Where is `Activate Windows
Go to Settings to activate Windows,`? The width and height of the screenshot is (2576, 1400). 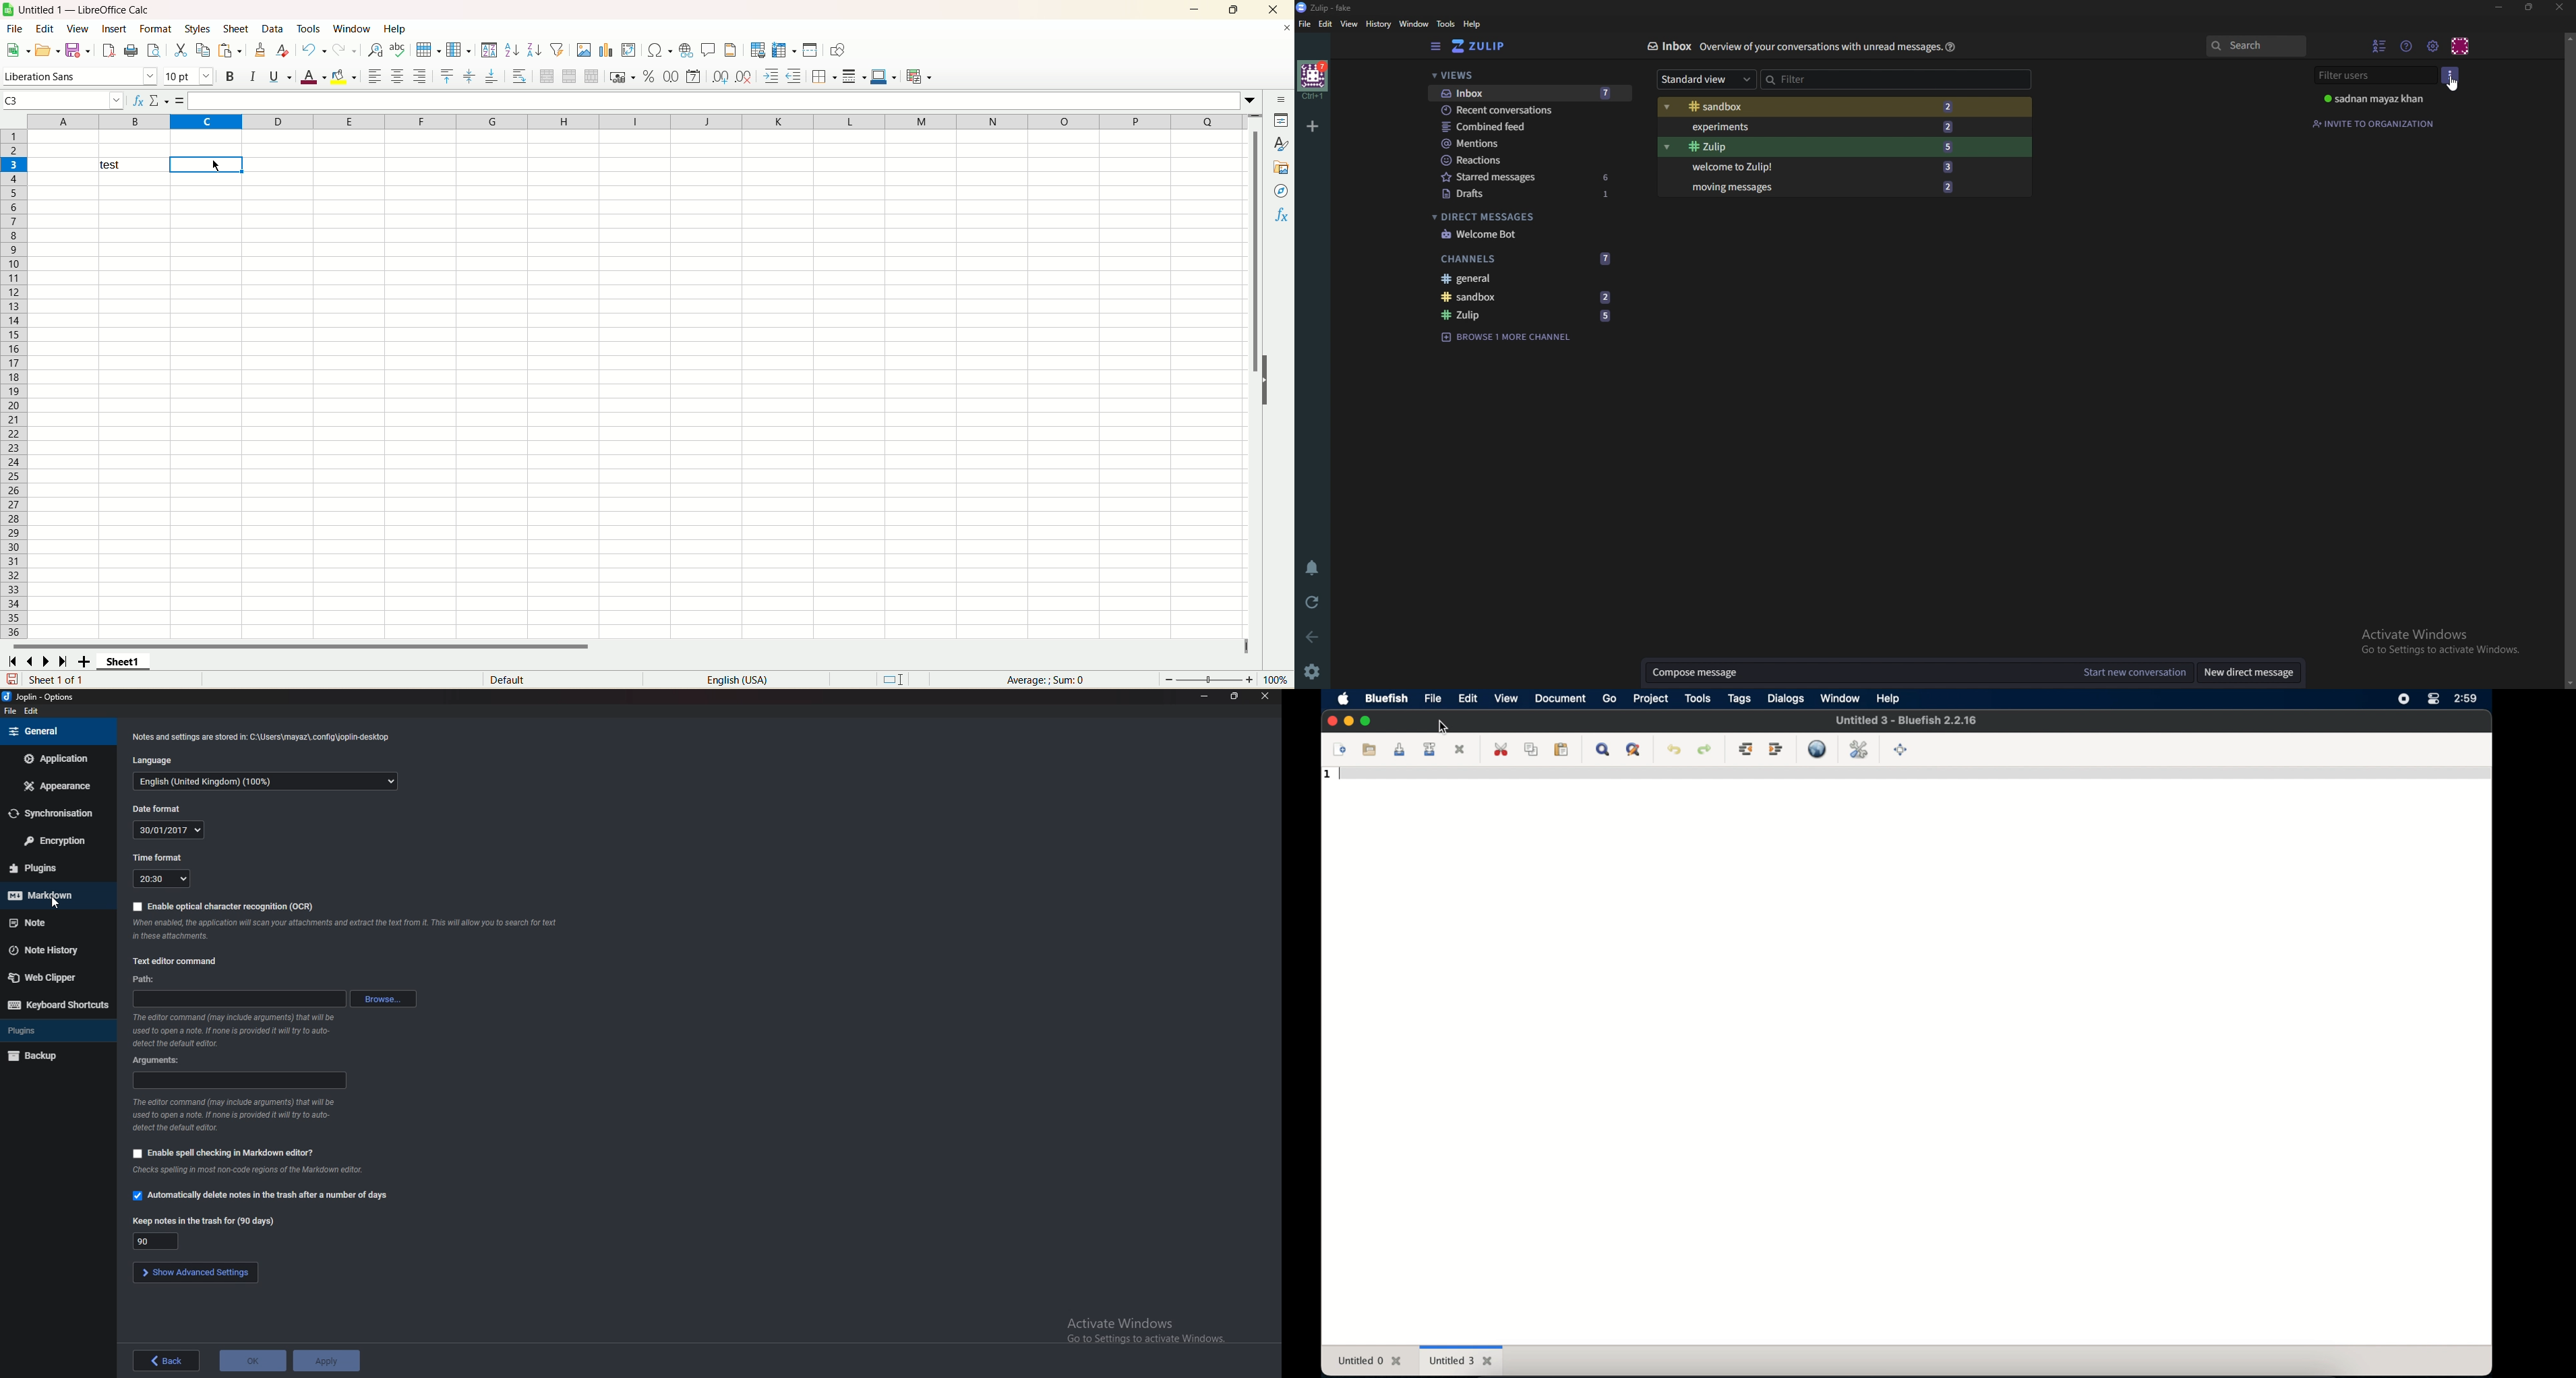 Activate Windows
Go to Settings to activate Windows, is located at coordinates (1144, 1328).